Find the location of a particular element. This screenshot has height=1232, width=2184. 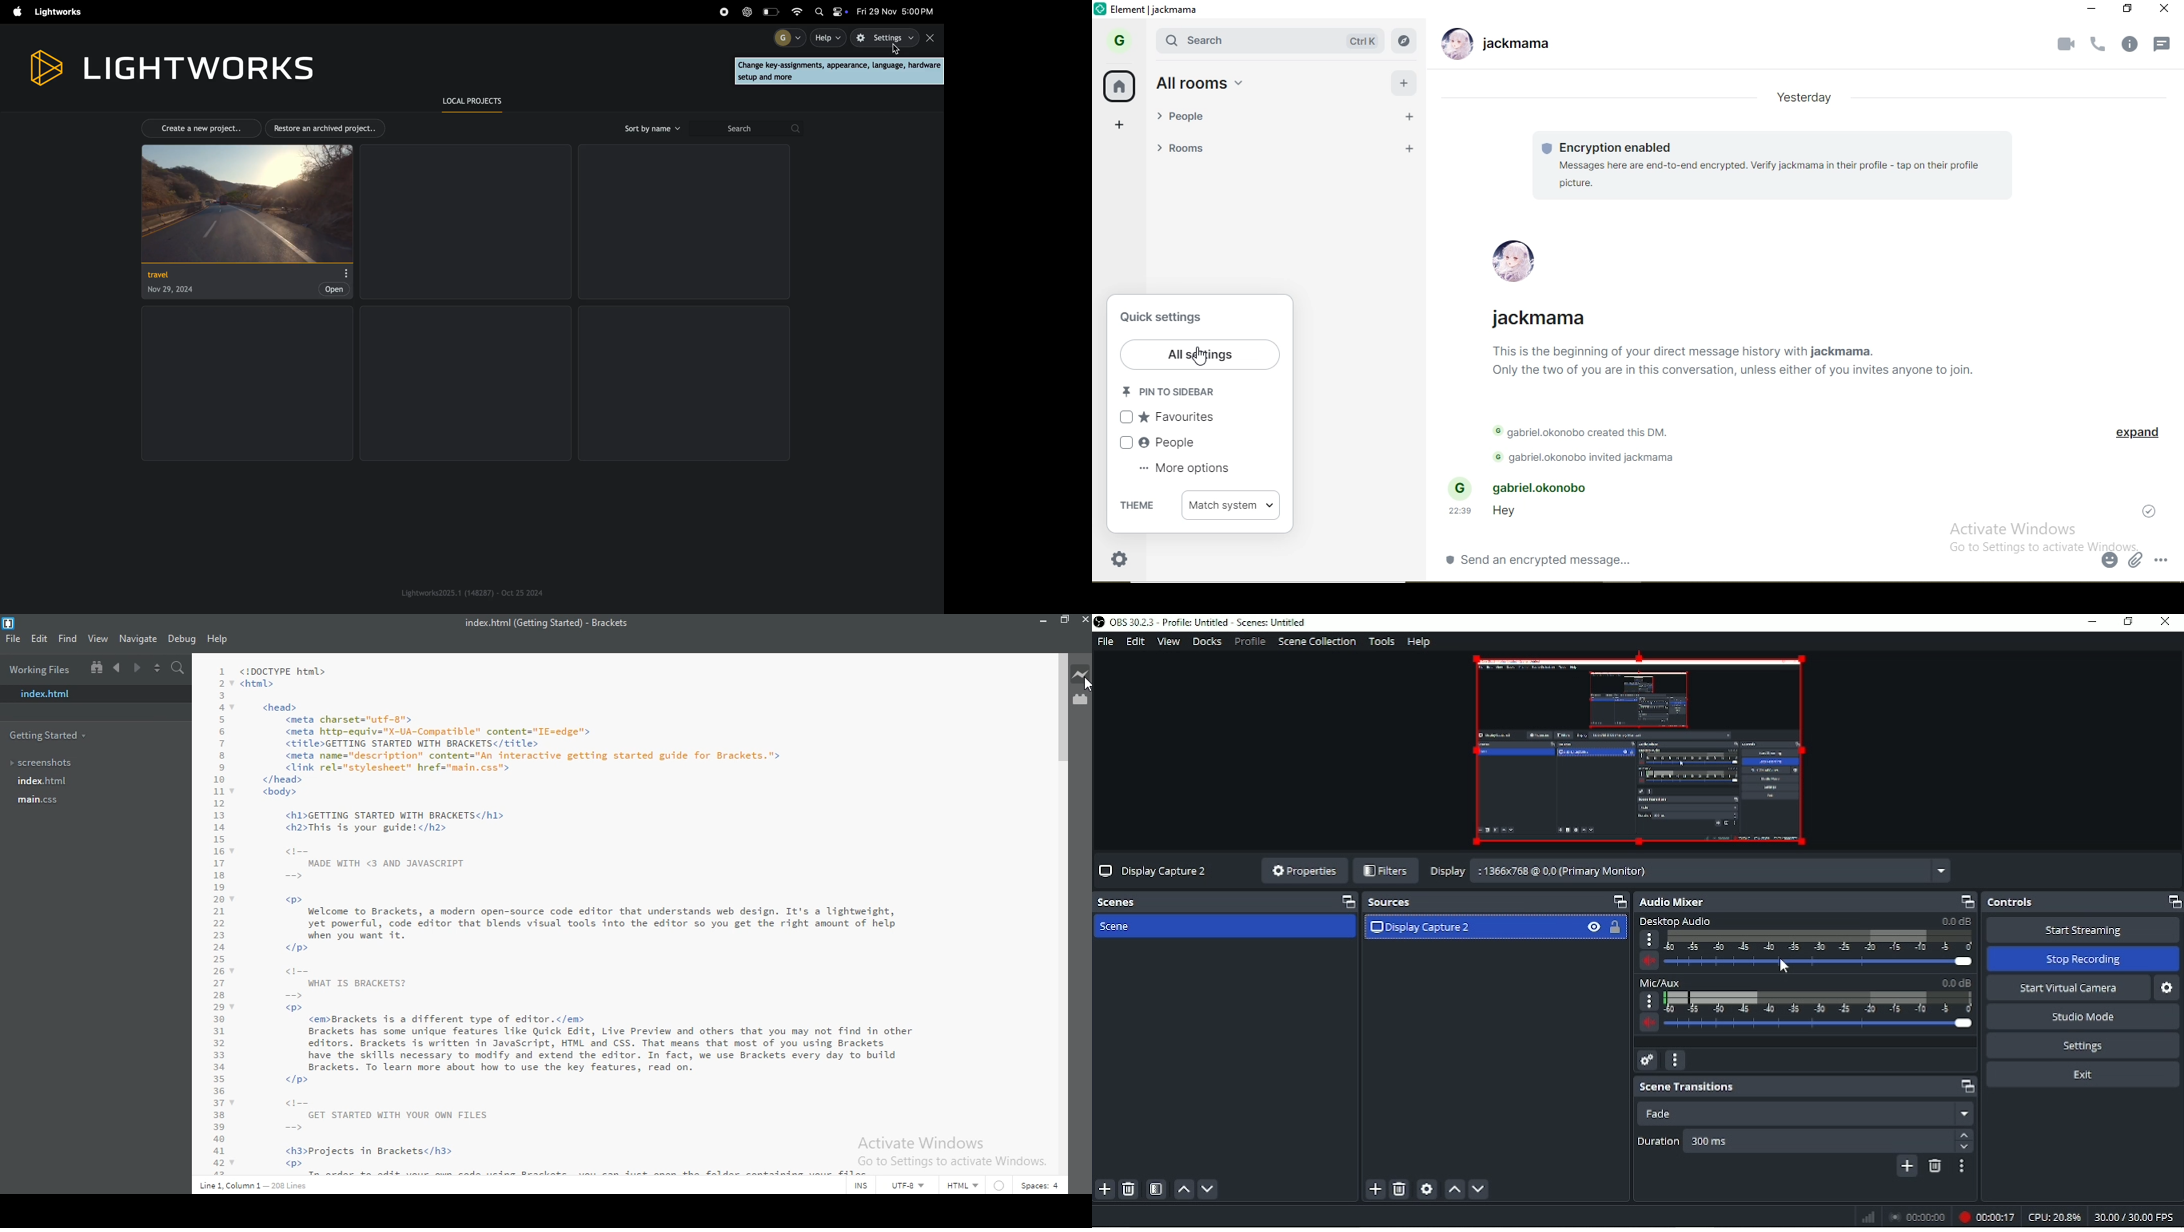

G is located at coordinates (1116, 42).